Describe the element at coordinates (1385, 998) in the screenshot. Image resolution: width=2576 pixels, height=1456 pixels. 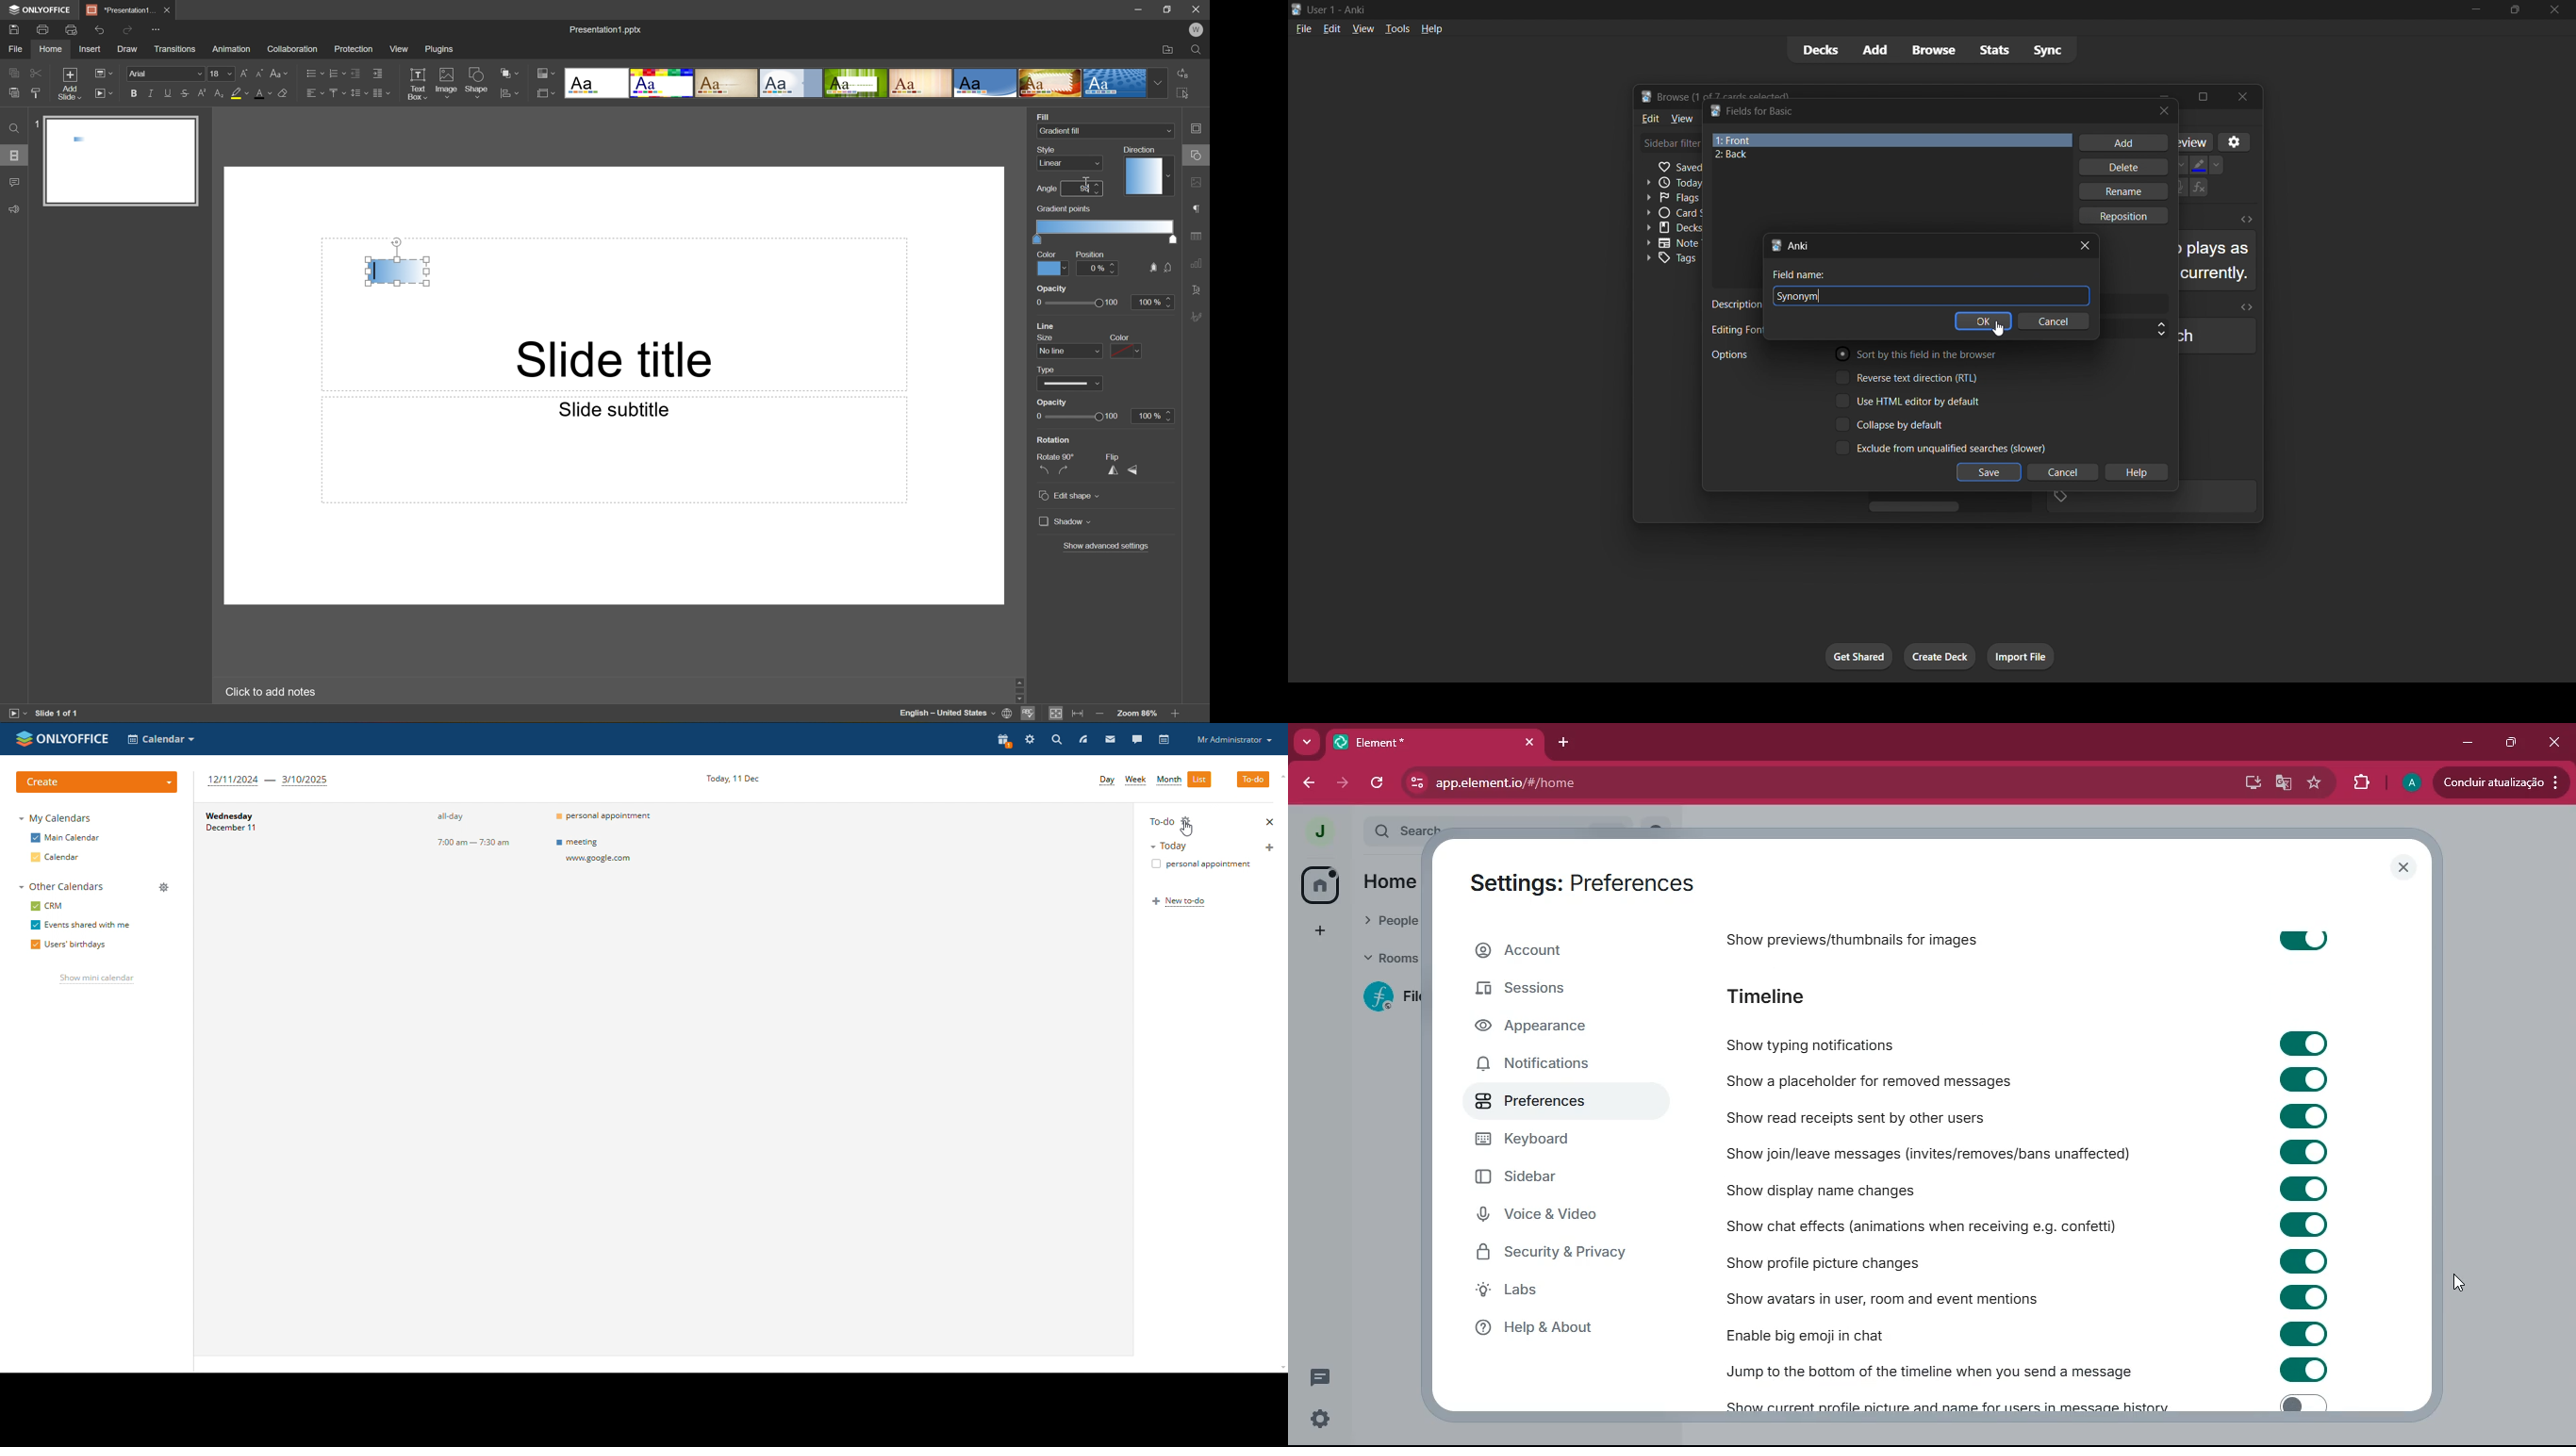
I see `f fil` at that location.